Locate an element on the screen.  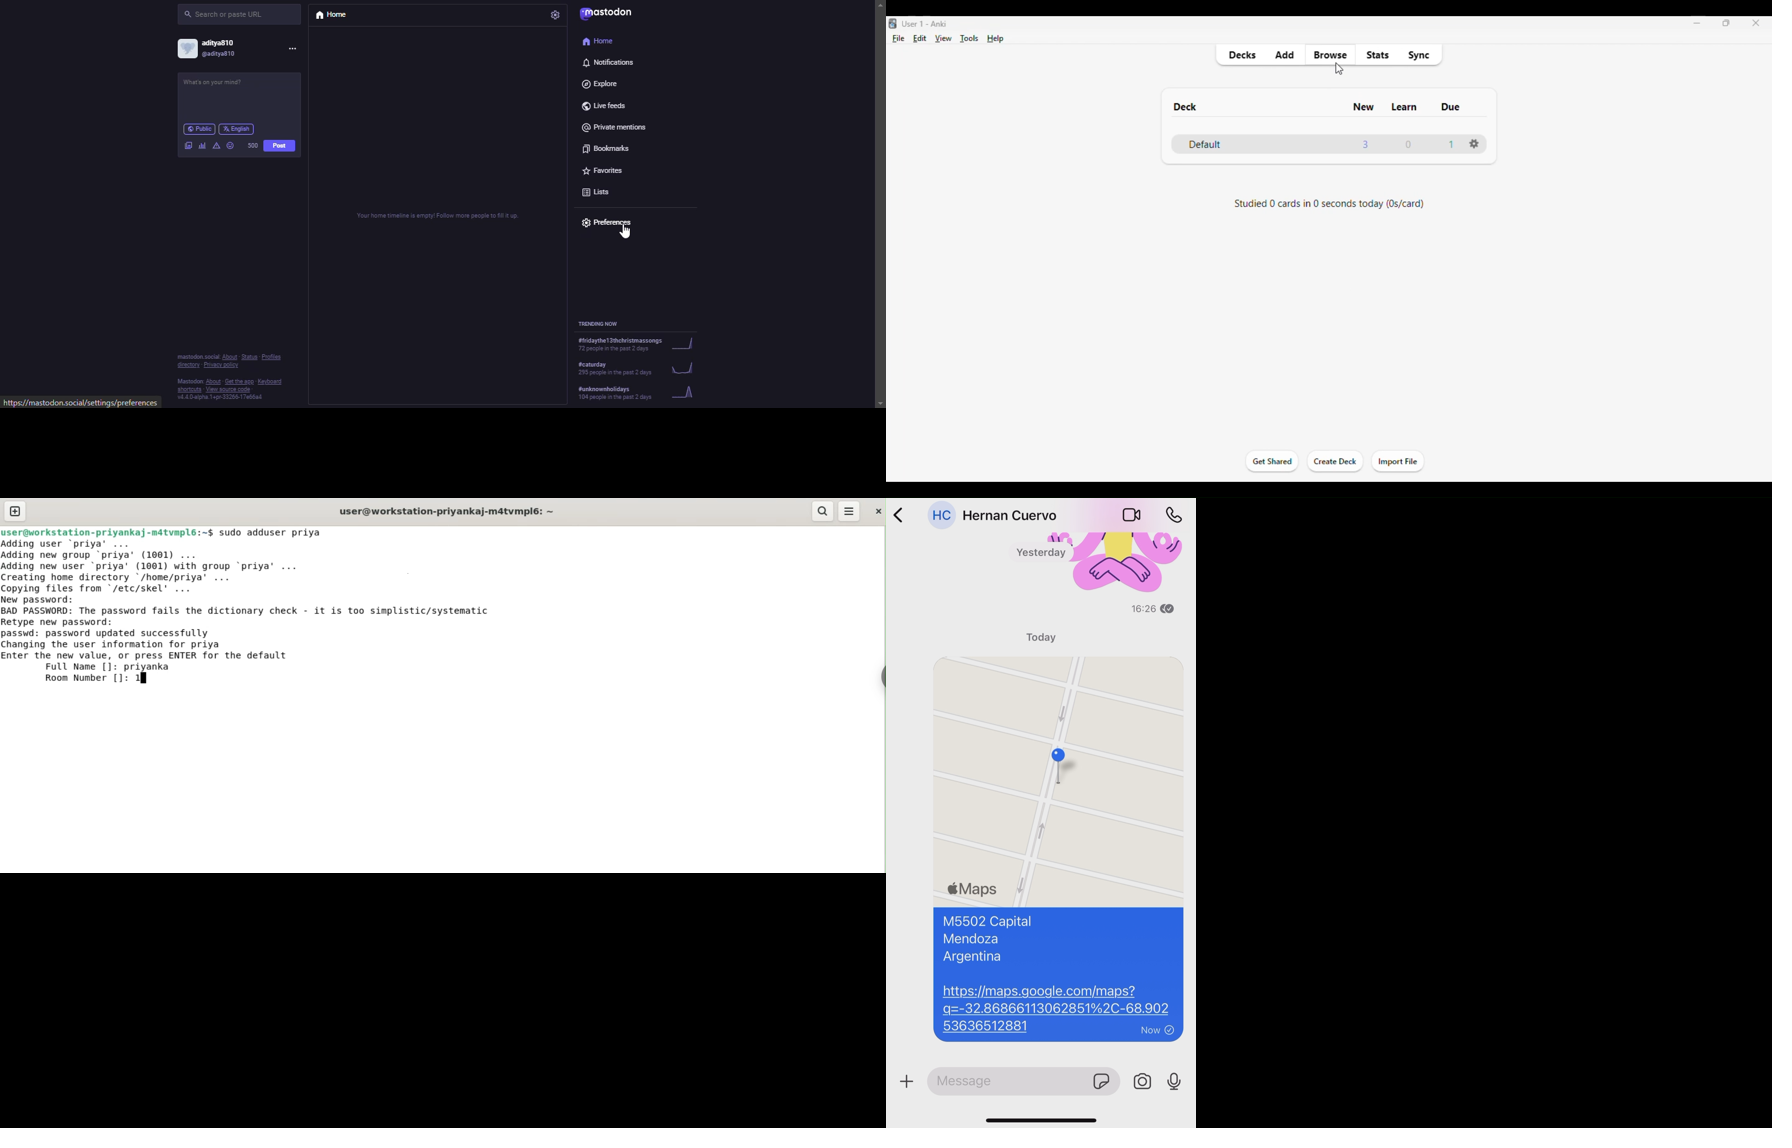
location send on the chat is located at coordinates (1059, 849).